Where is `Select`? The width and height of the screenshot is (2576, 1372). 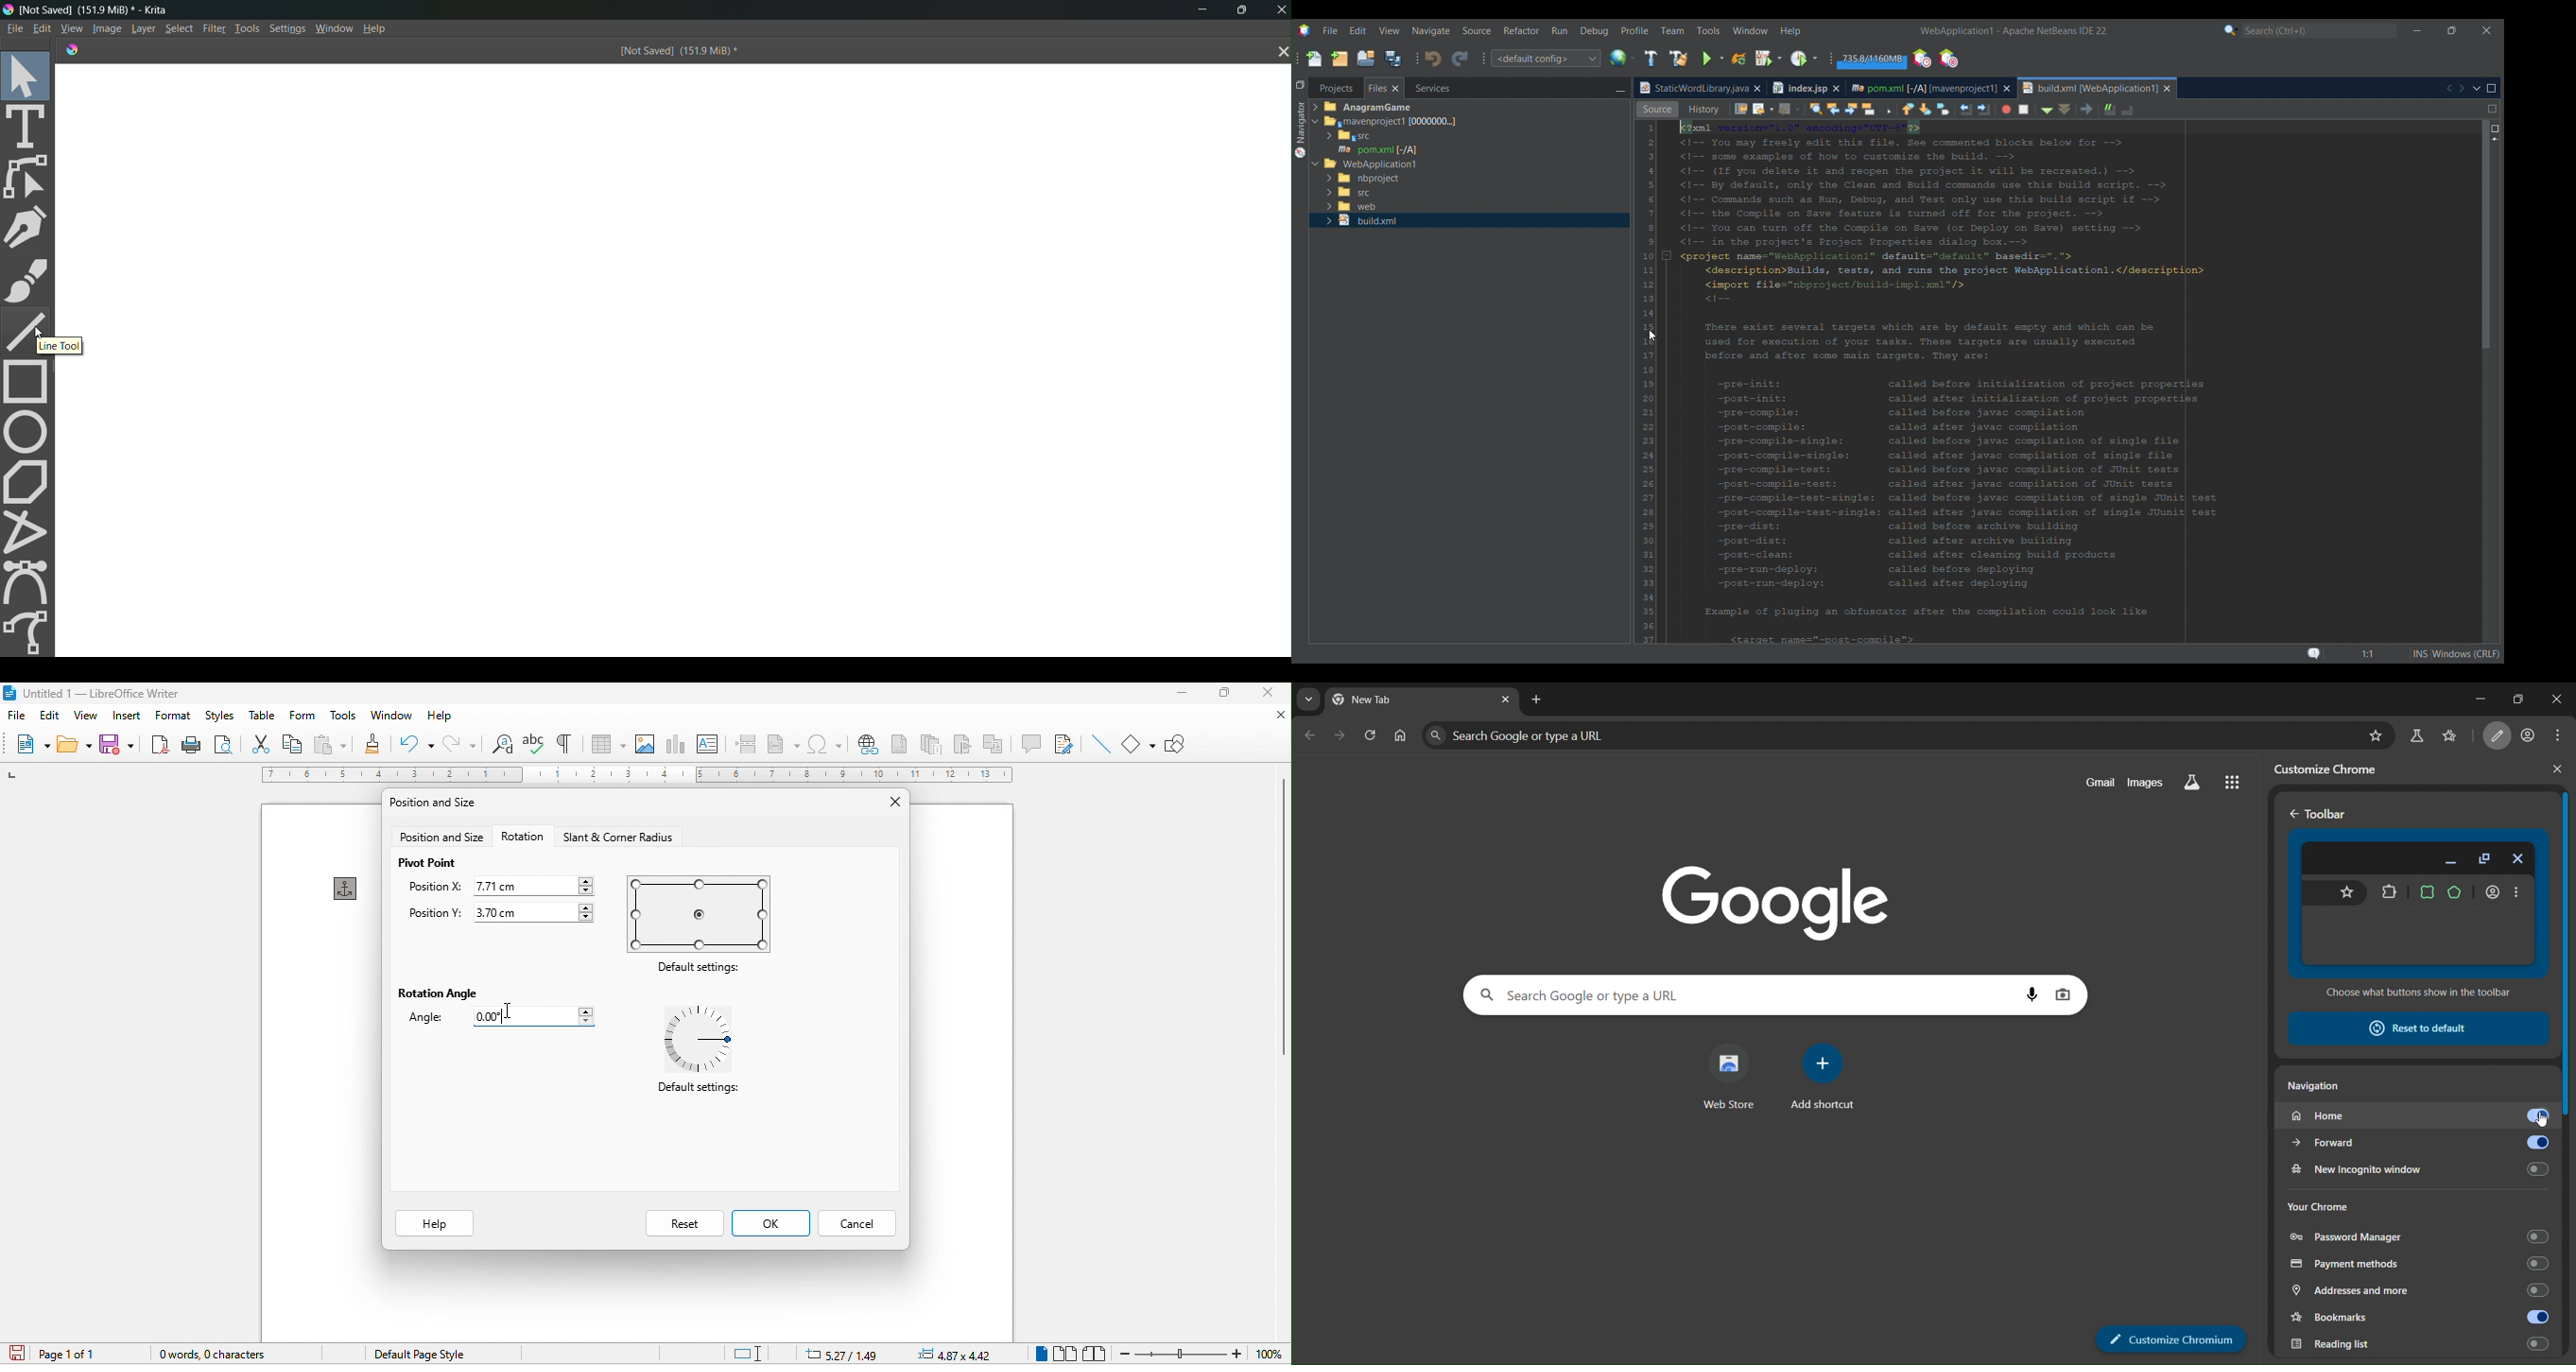 Select is located at coordinates (179, 29).